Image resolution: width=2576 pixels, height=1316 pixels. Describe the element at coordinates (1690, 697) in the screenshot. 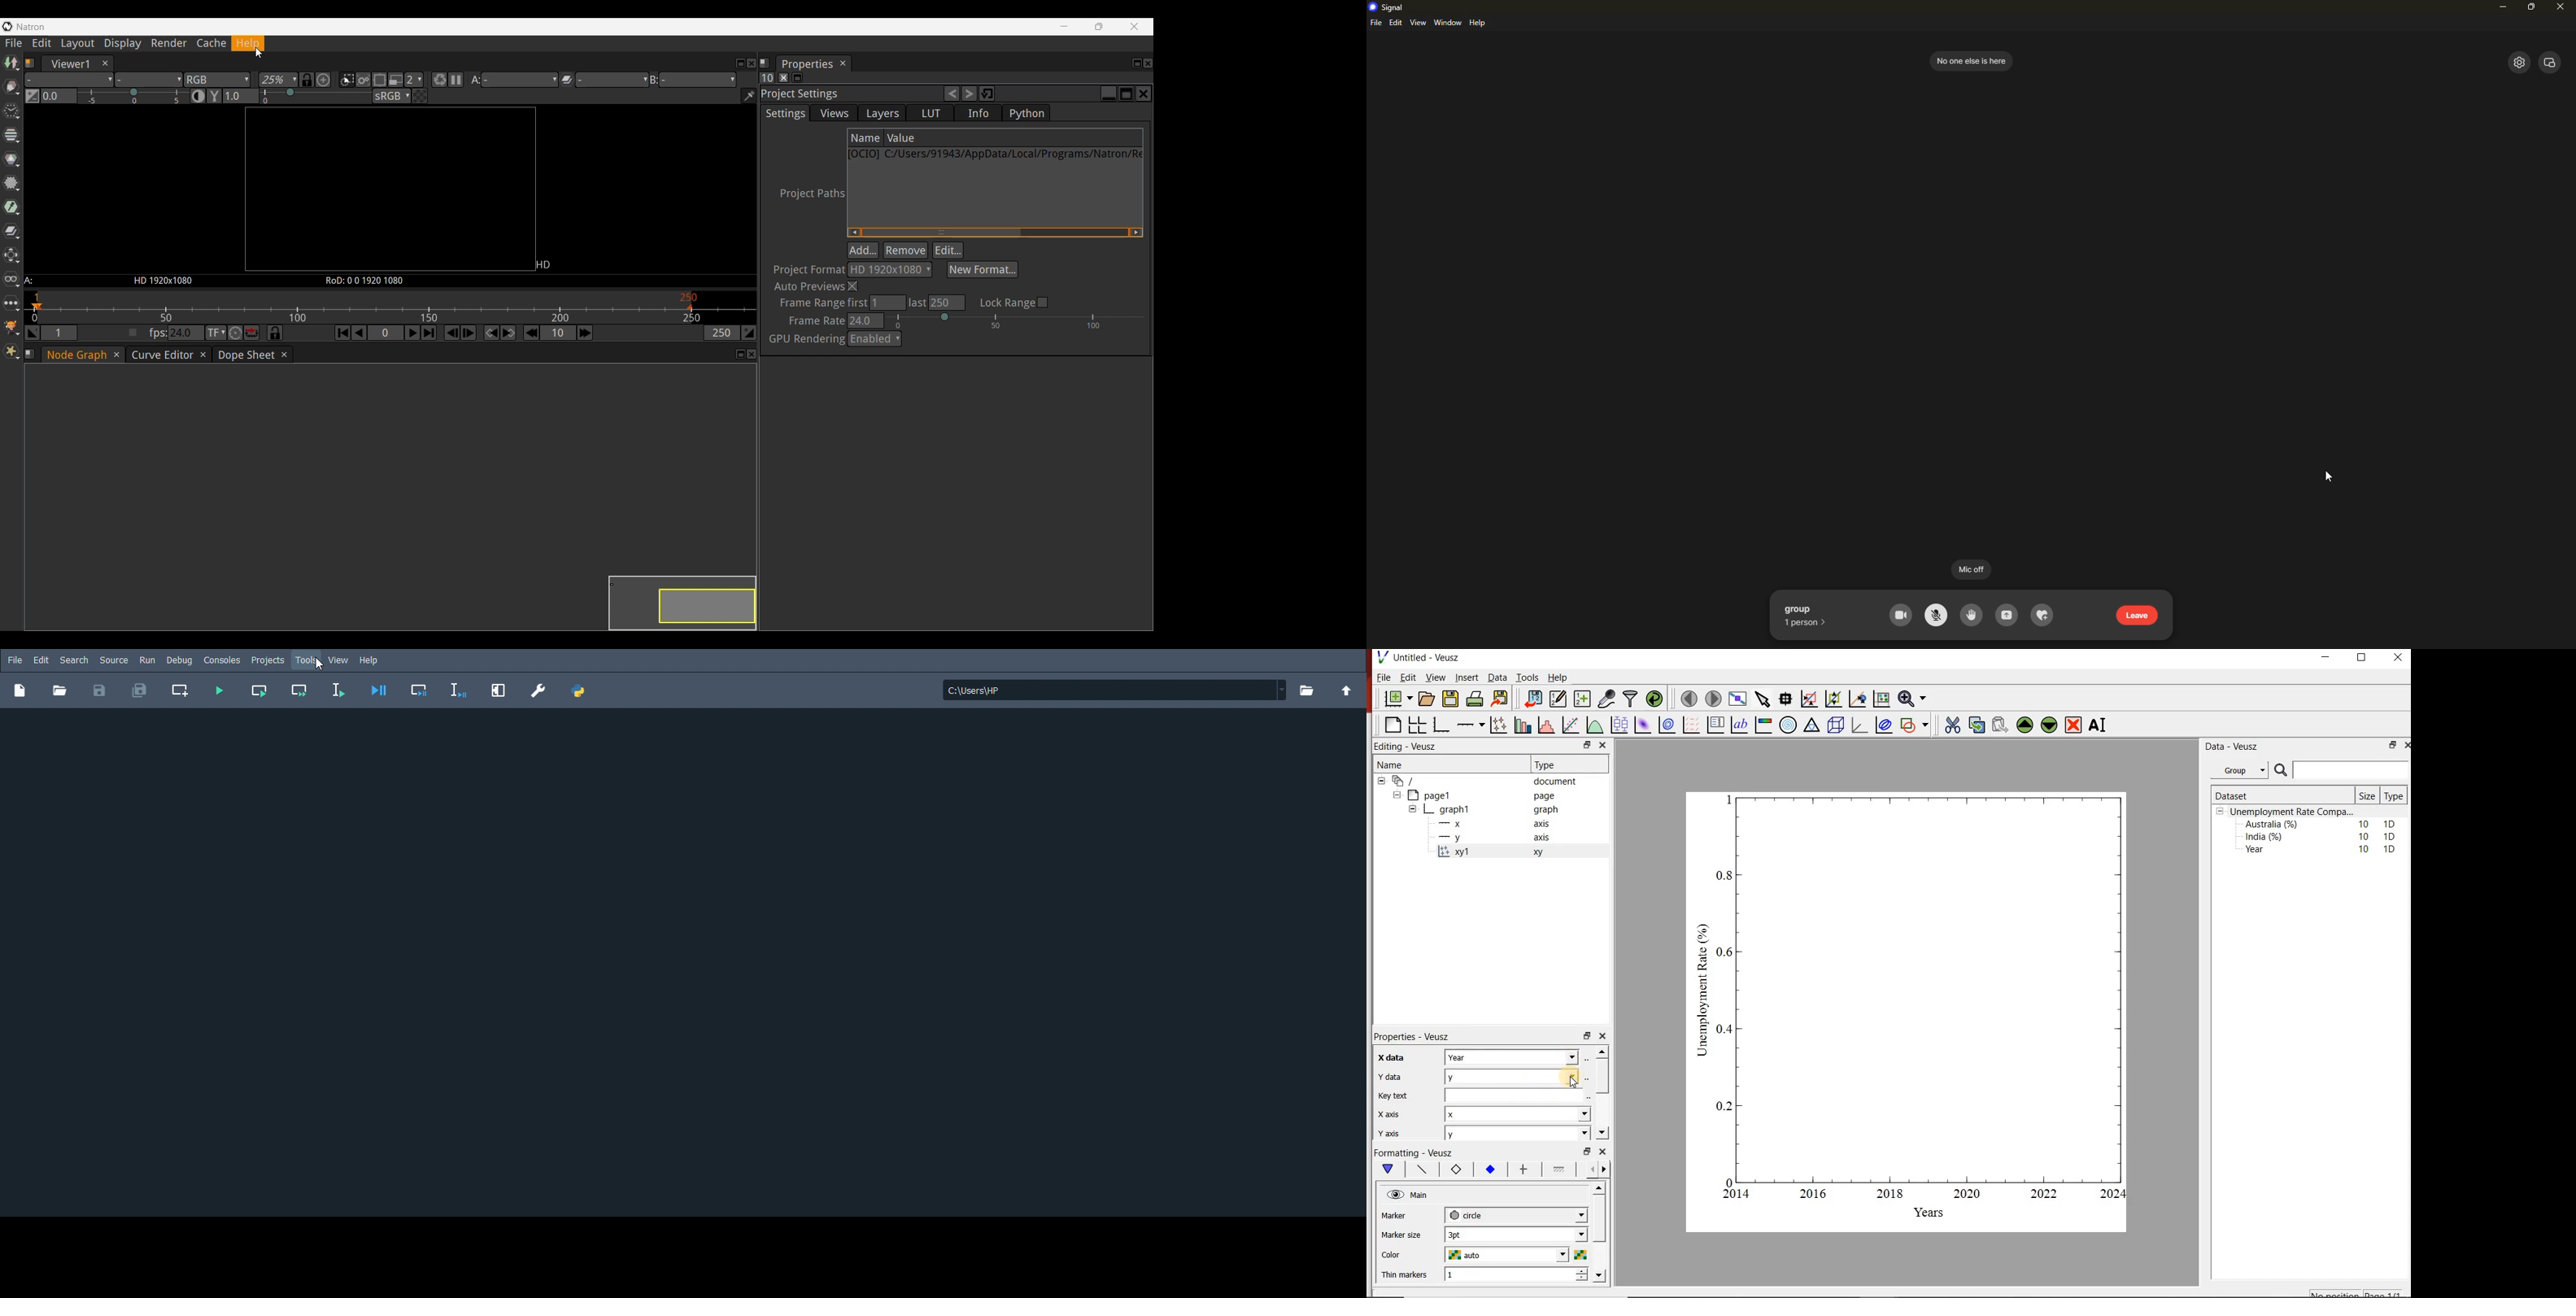

I see `move to previous page` at that location.